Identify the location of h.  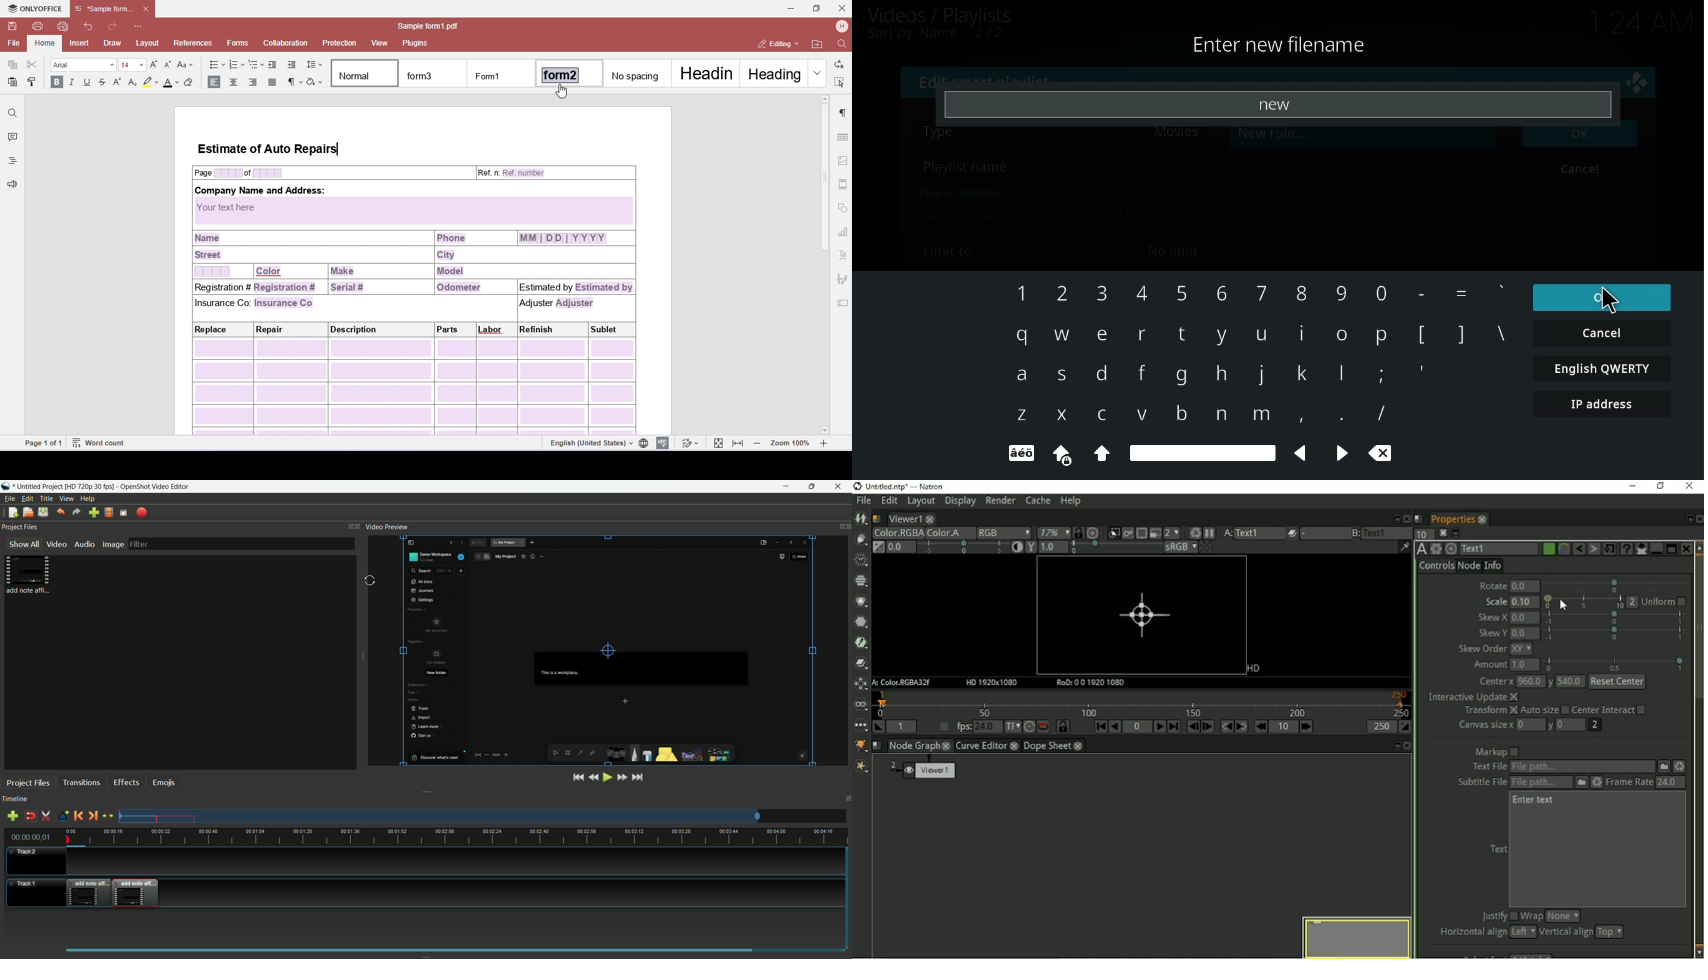
(1218, 375).